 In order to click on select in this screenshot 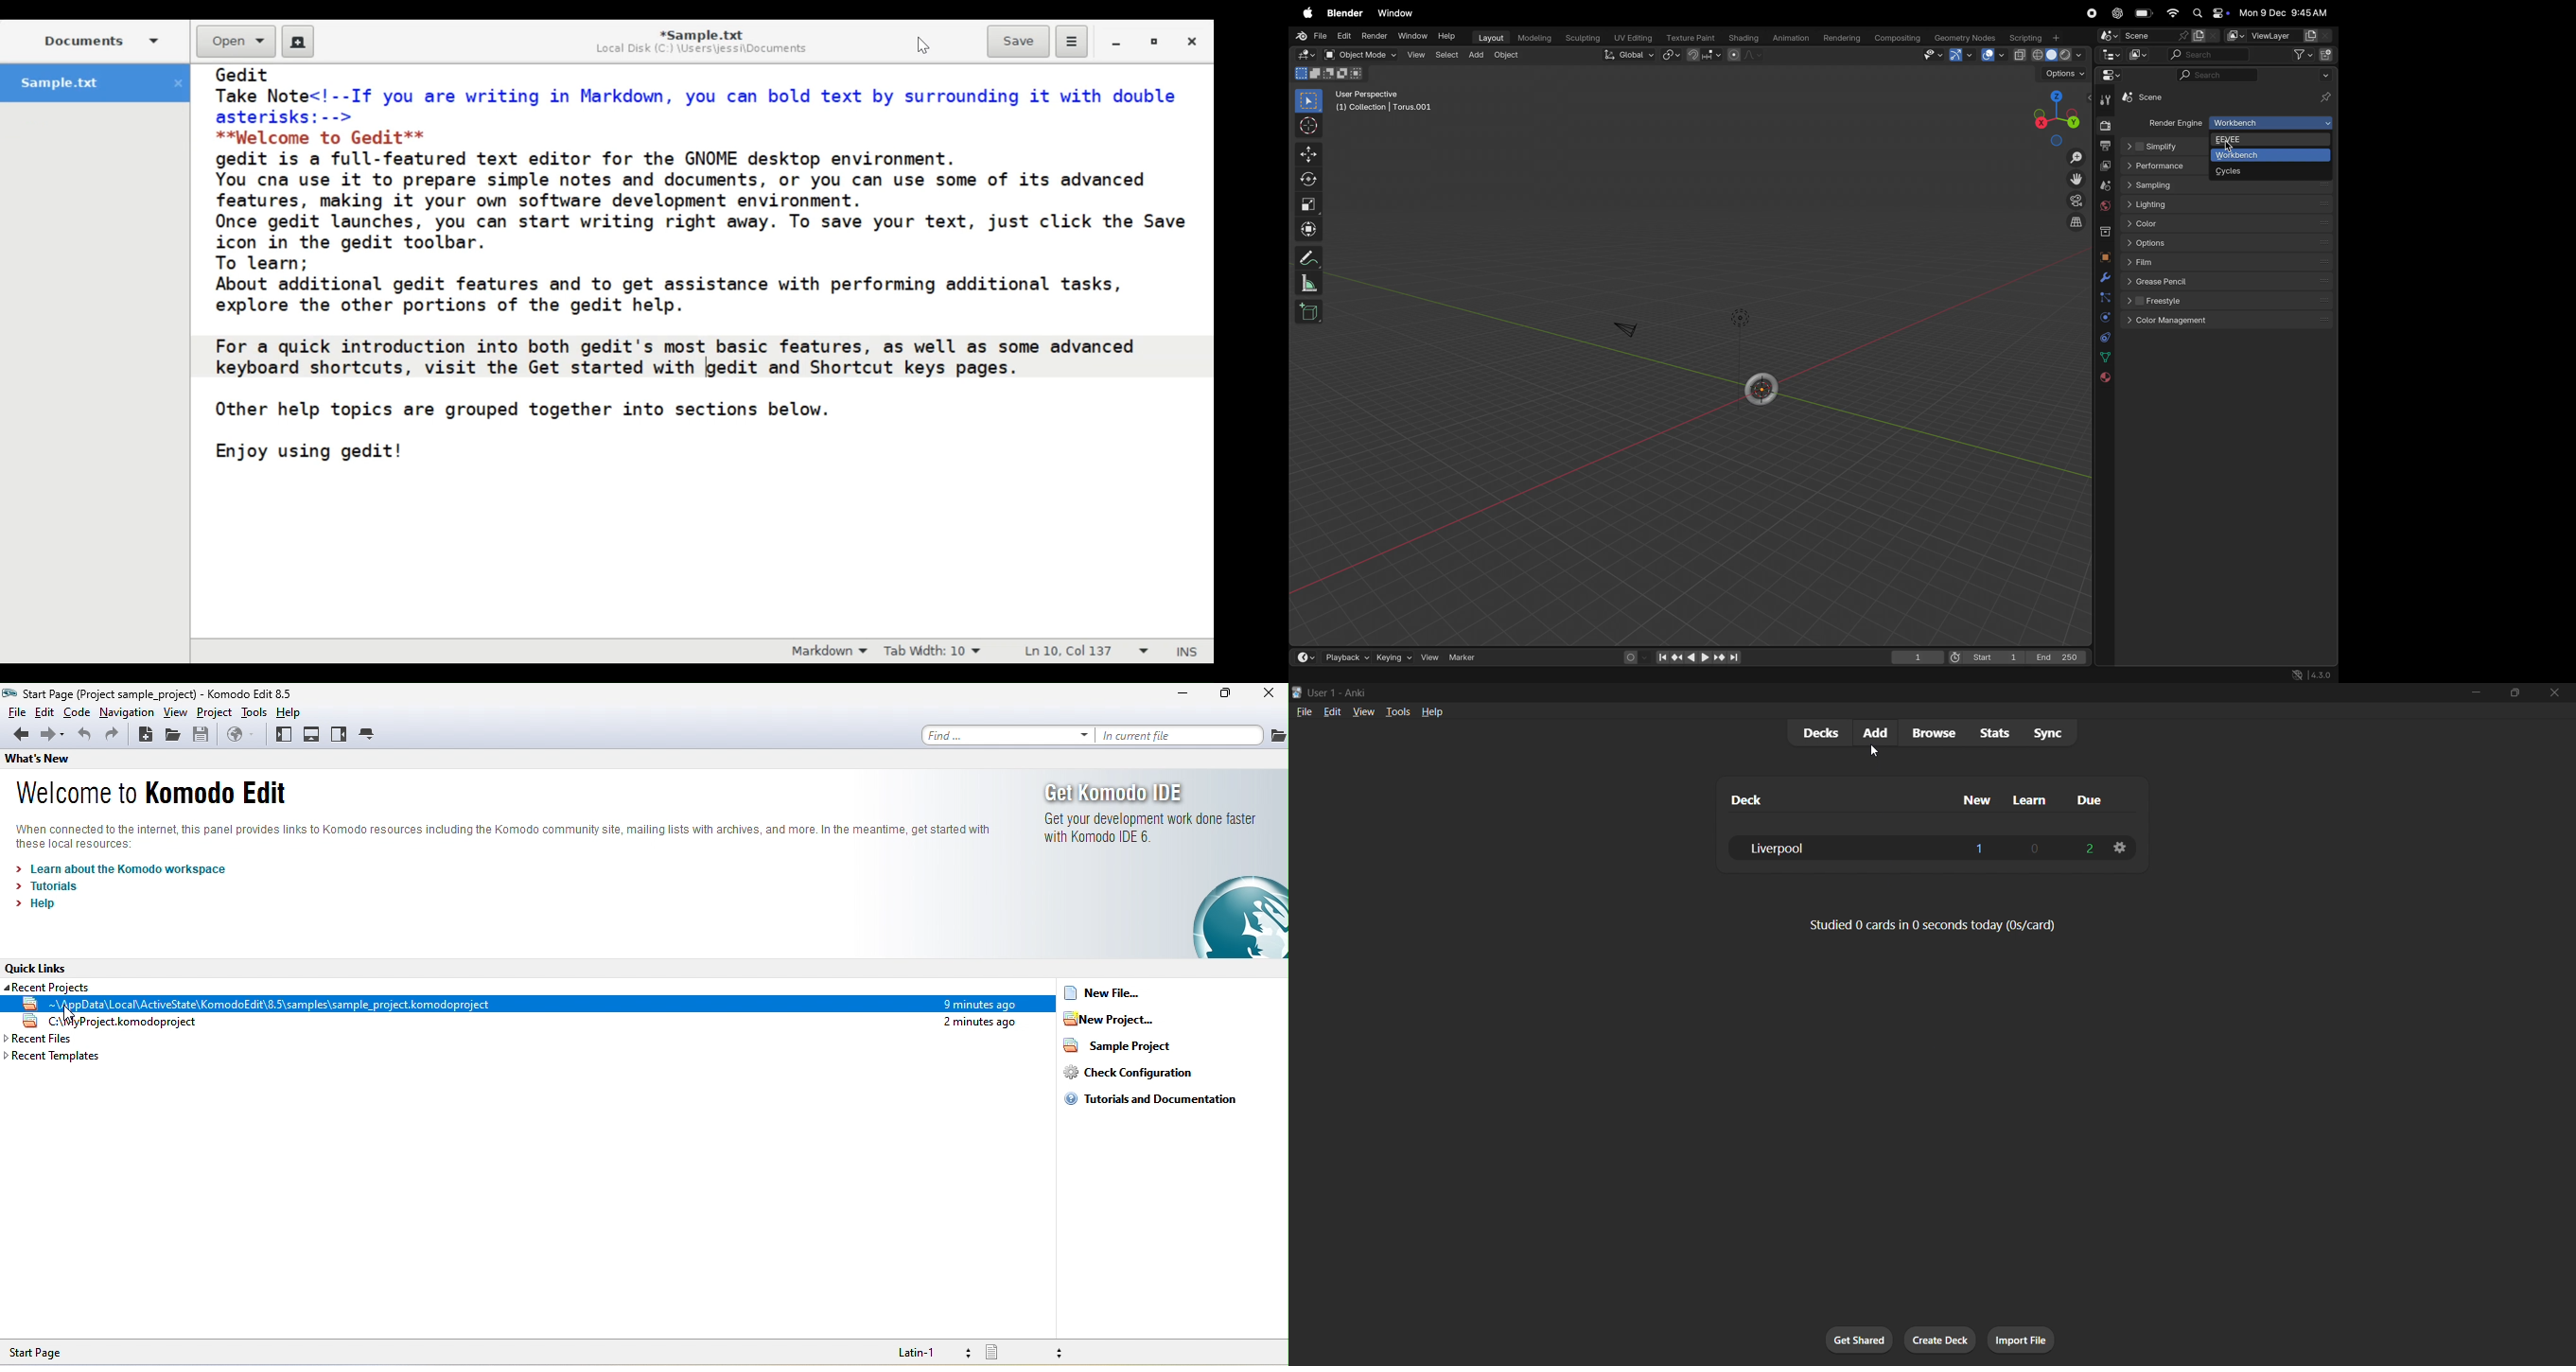, I will do `click(1446, 56)`.